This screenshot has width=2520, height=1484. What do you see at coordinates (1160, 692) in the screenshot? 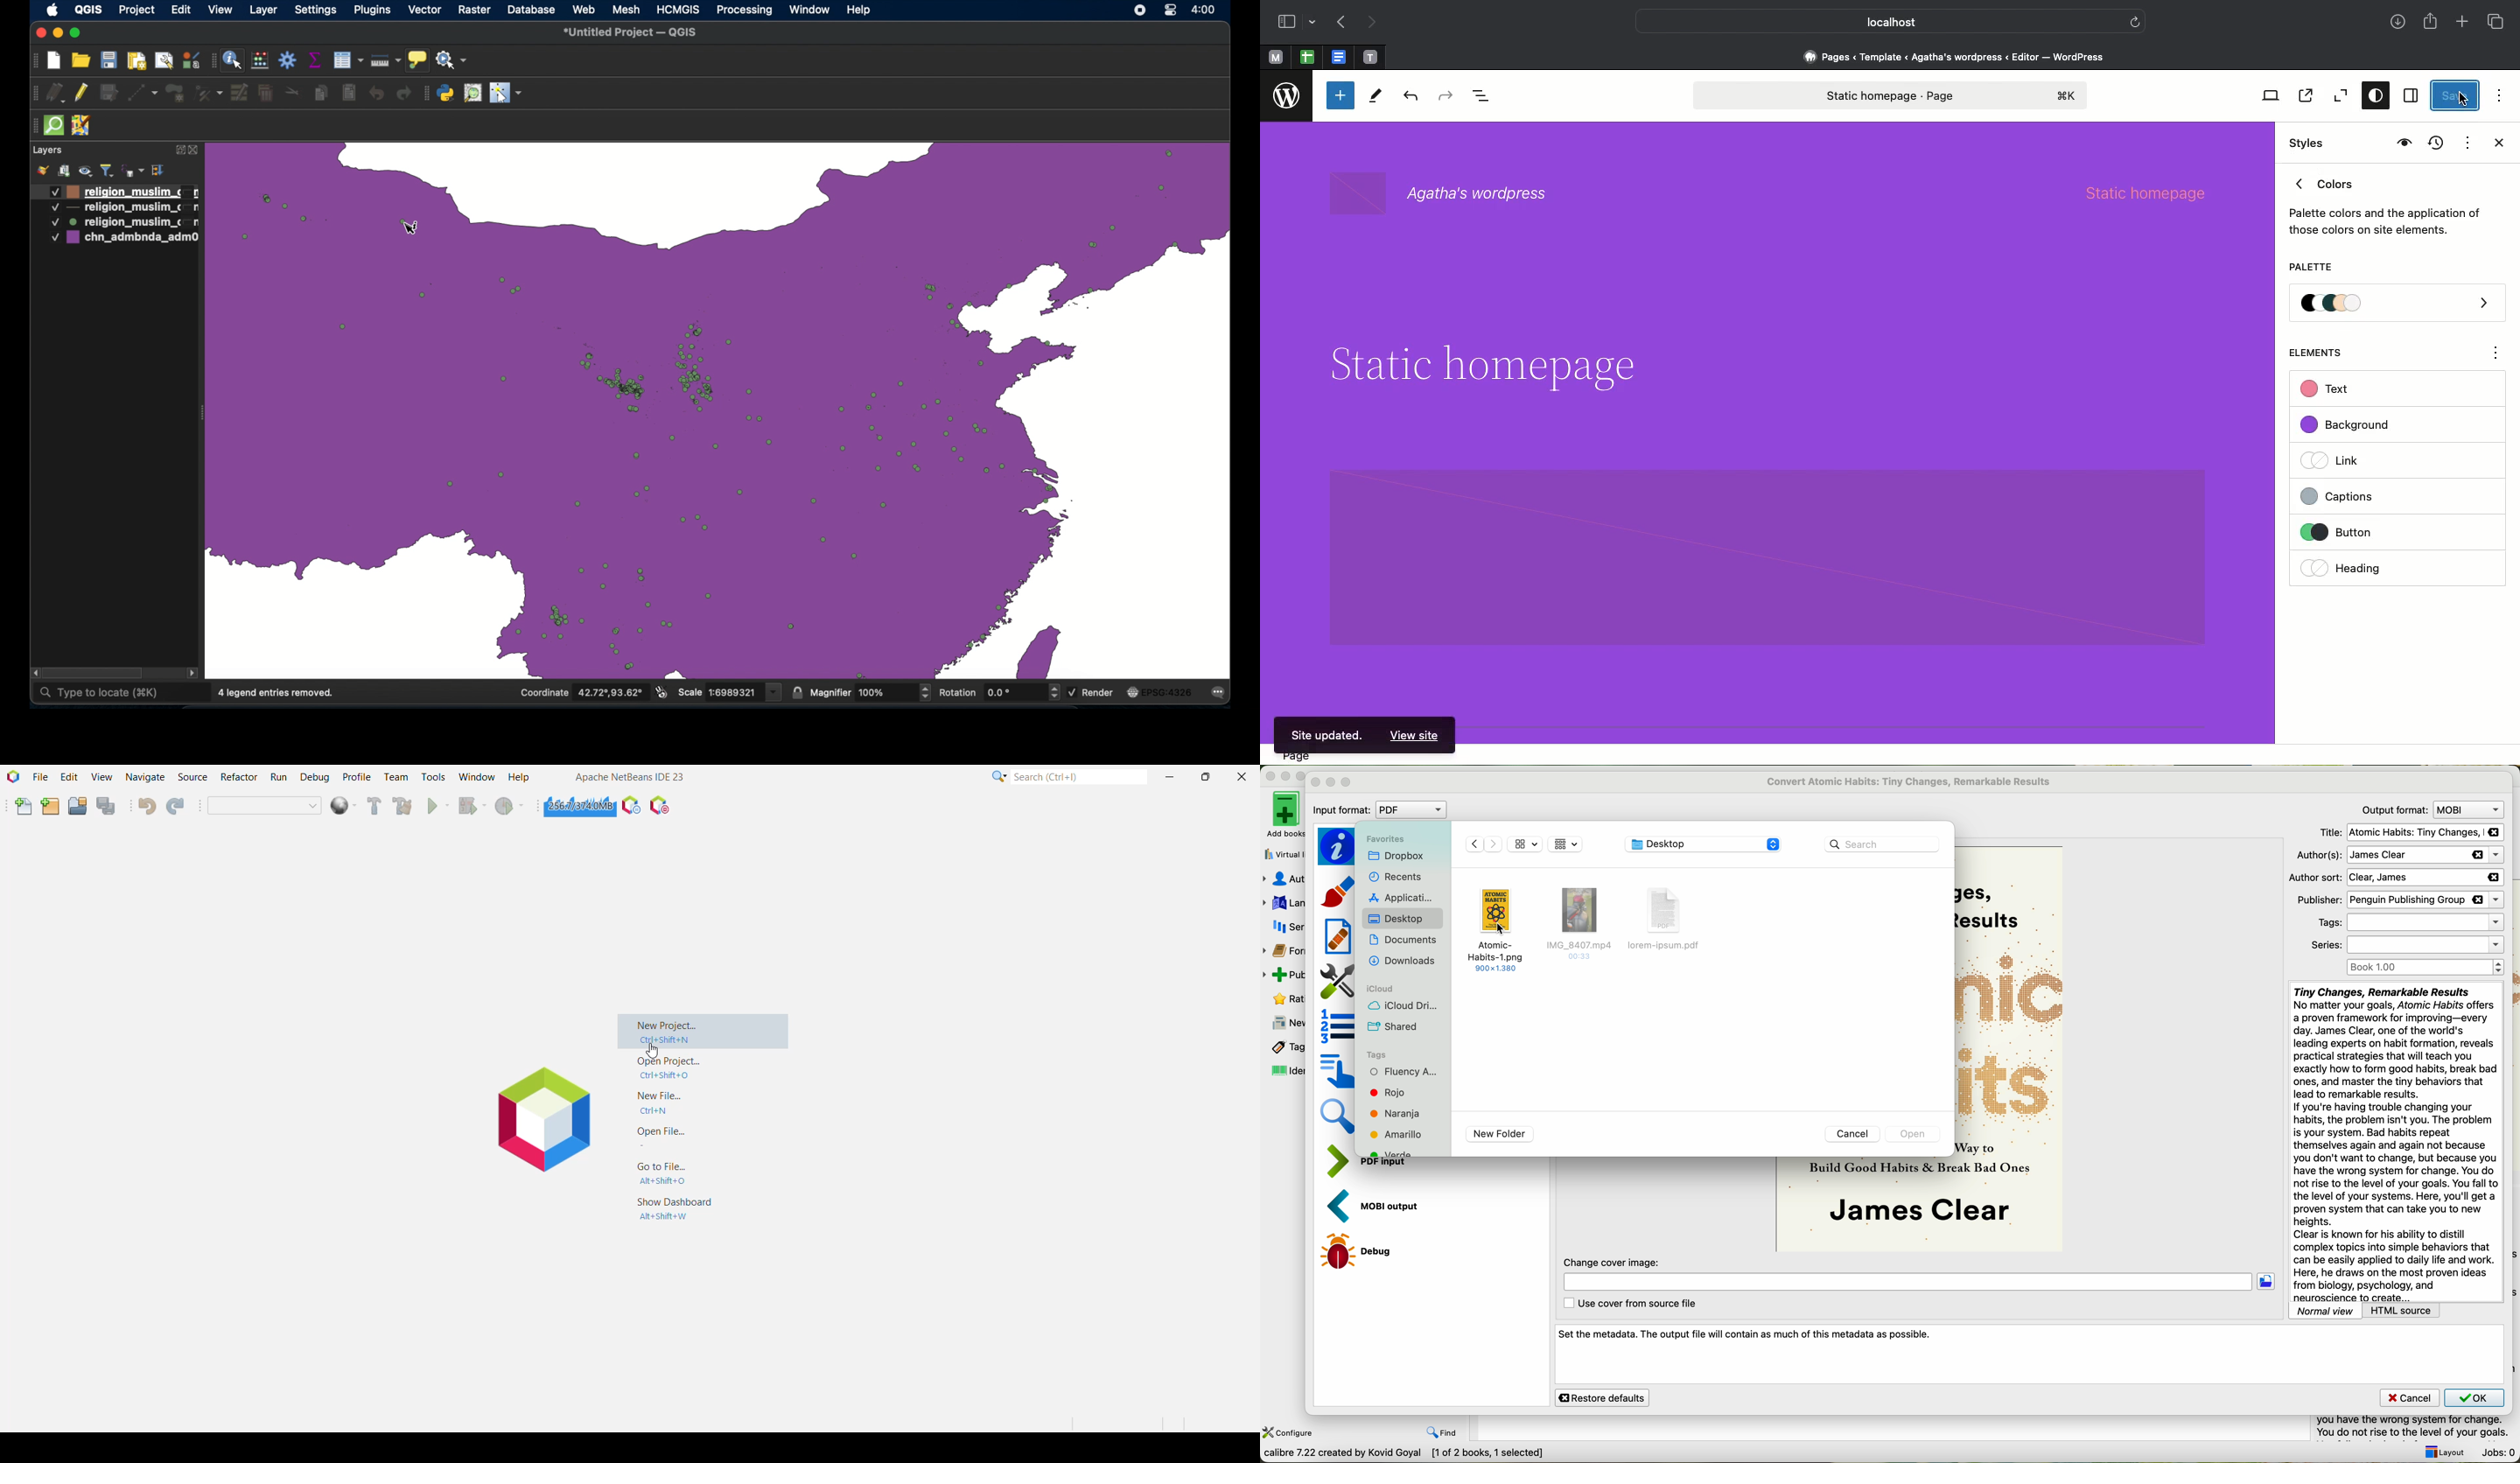
I see `current crs` at bounding box center [1160, 692].